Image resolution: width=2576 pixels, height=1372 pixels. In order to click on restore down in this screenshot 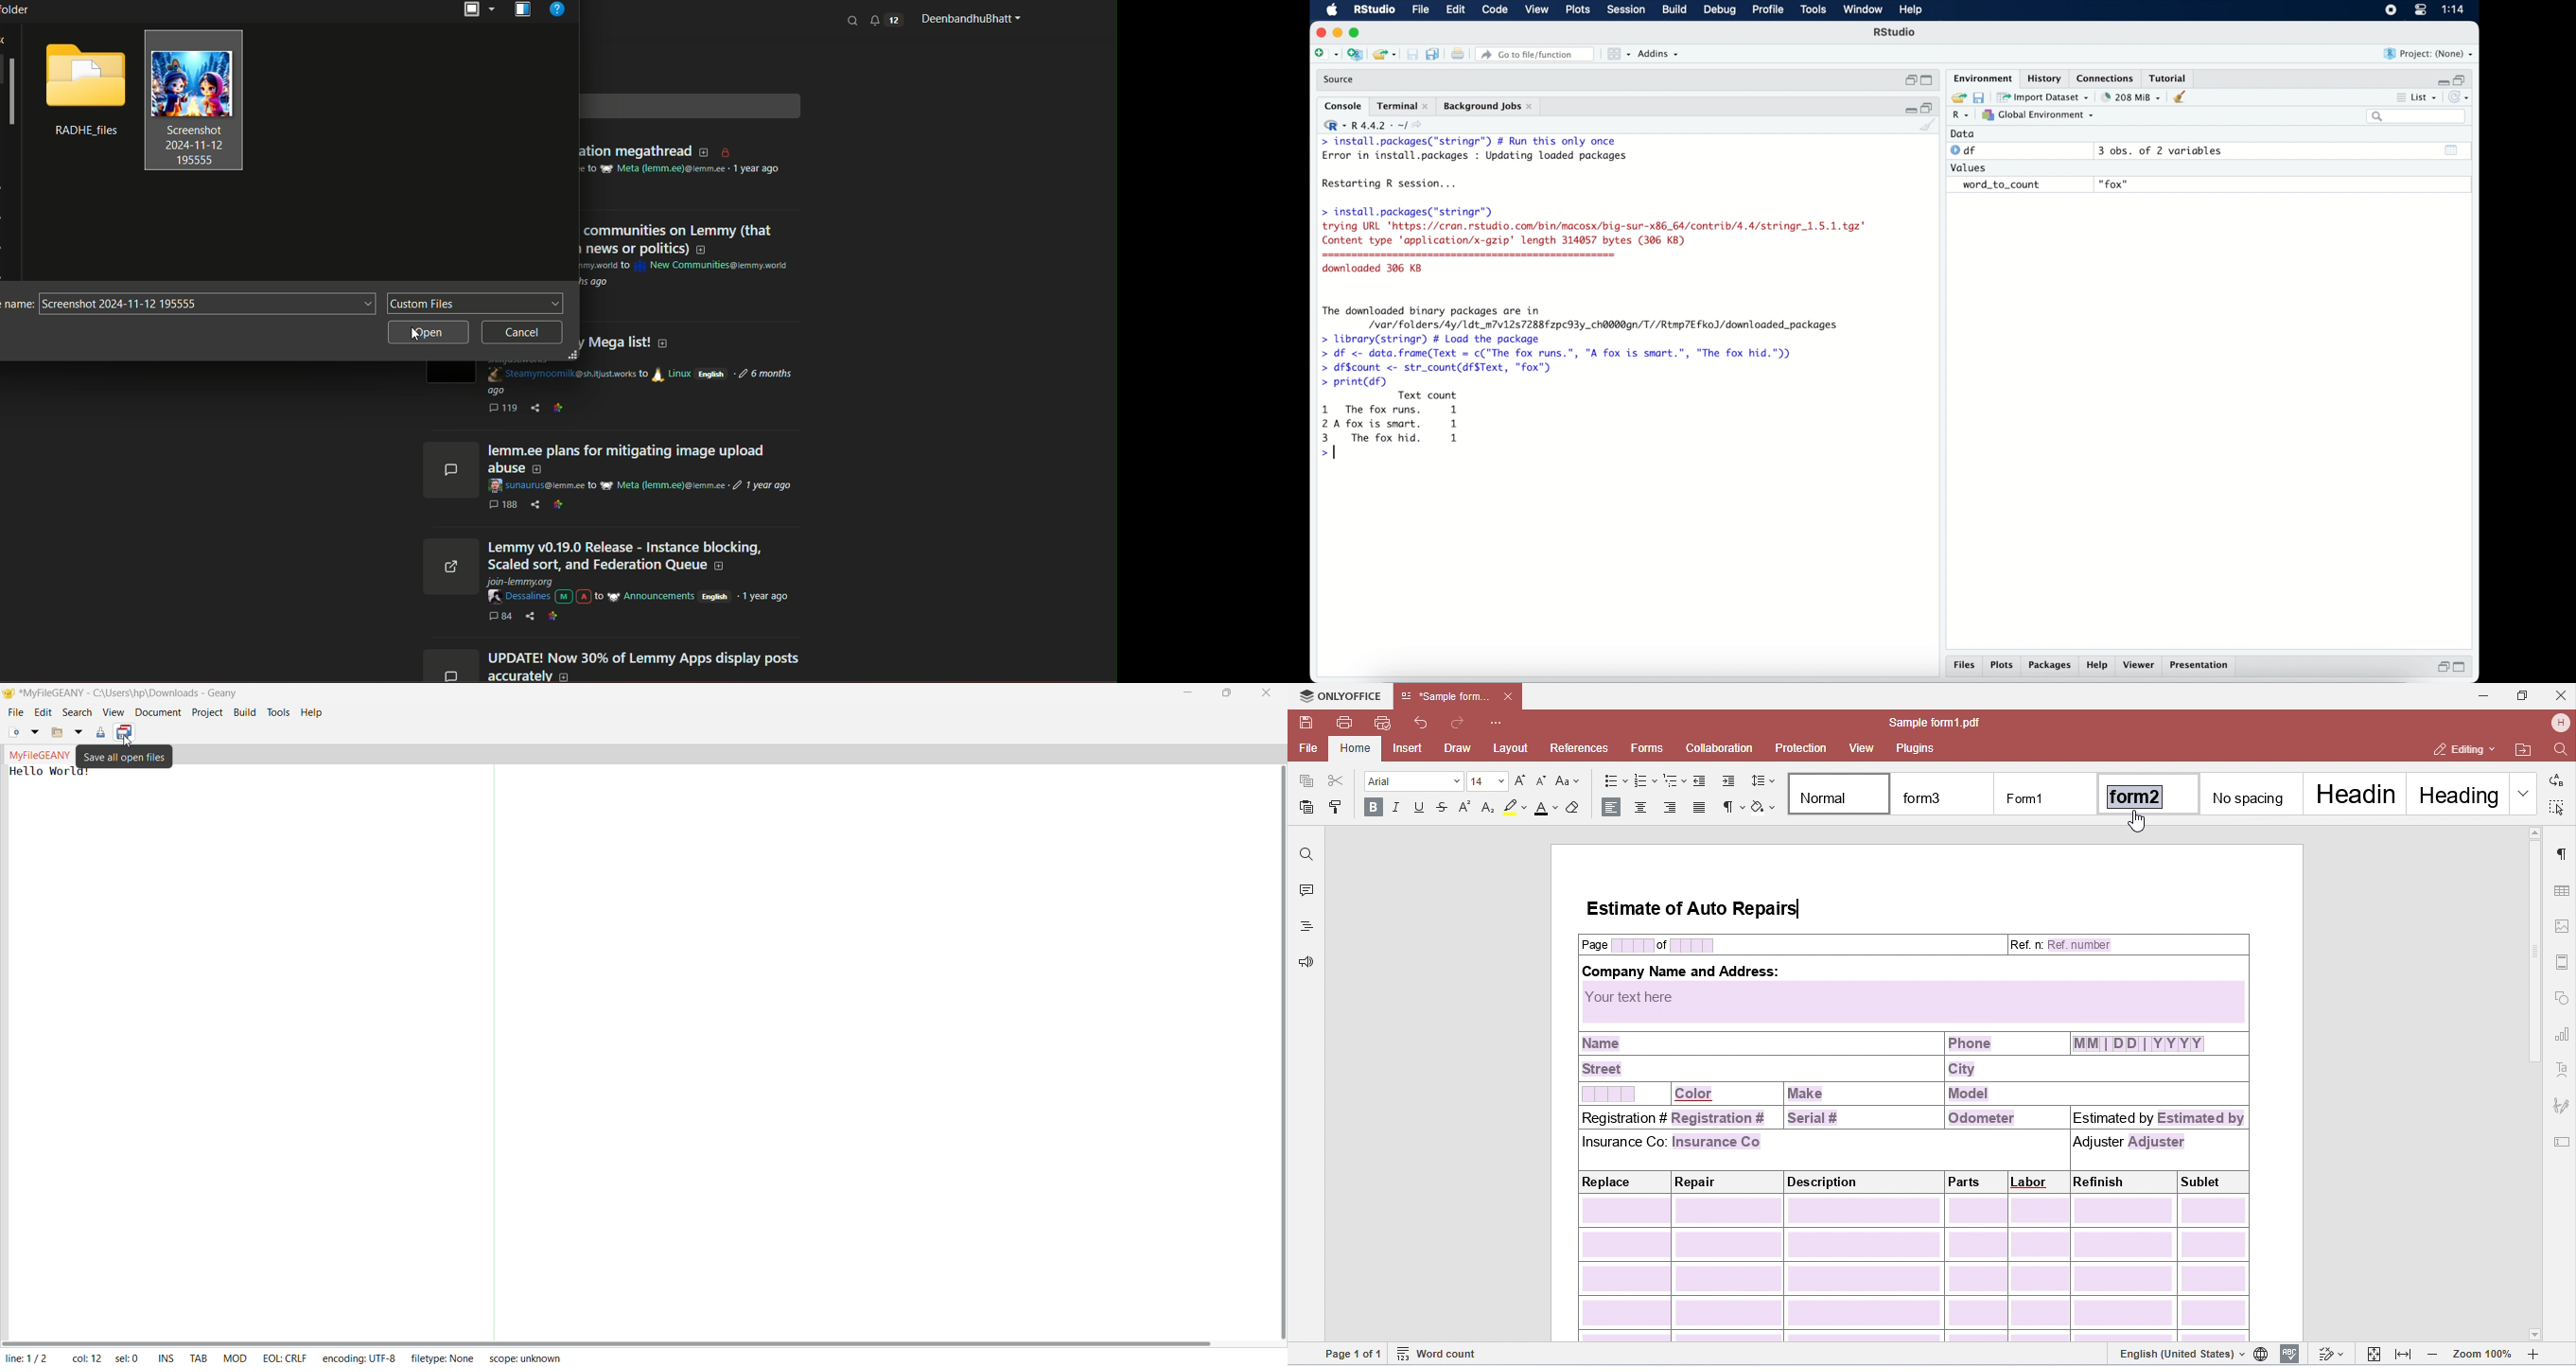, I will do `click(2442, 667)`.